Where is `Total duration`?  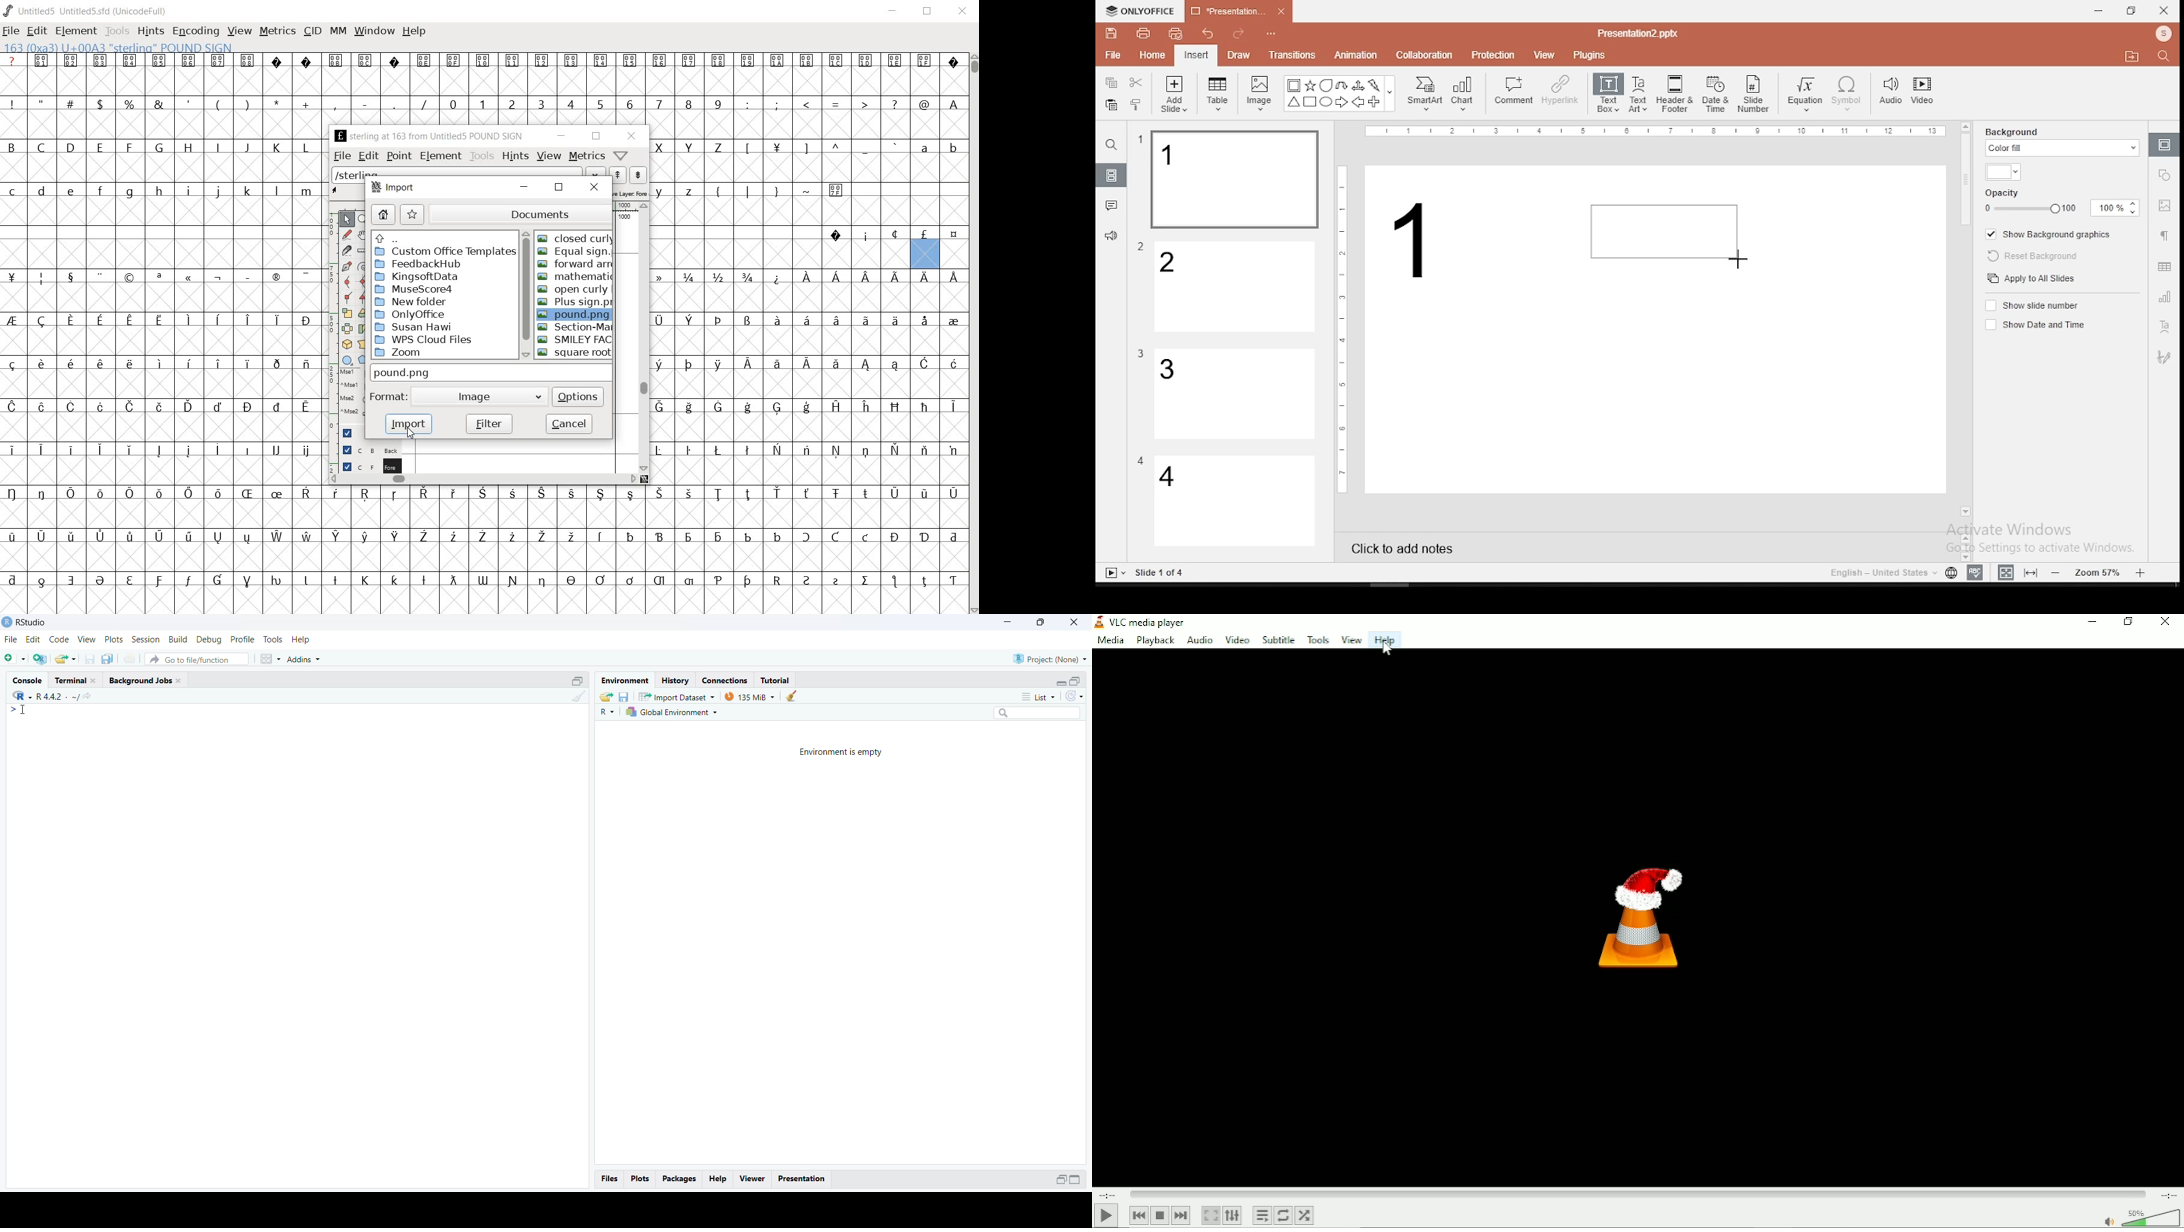 Total duration is located at coordinates (2168, 1196).